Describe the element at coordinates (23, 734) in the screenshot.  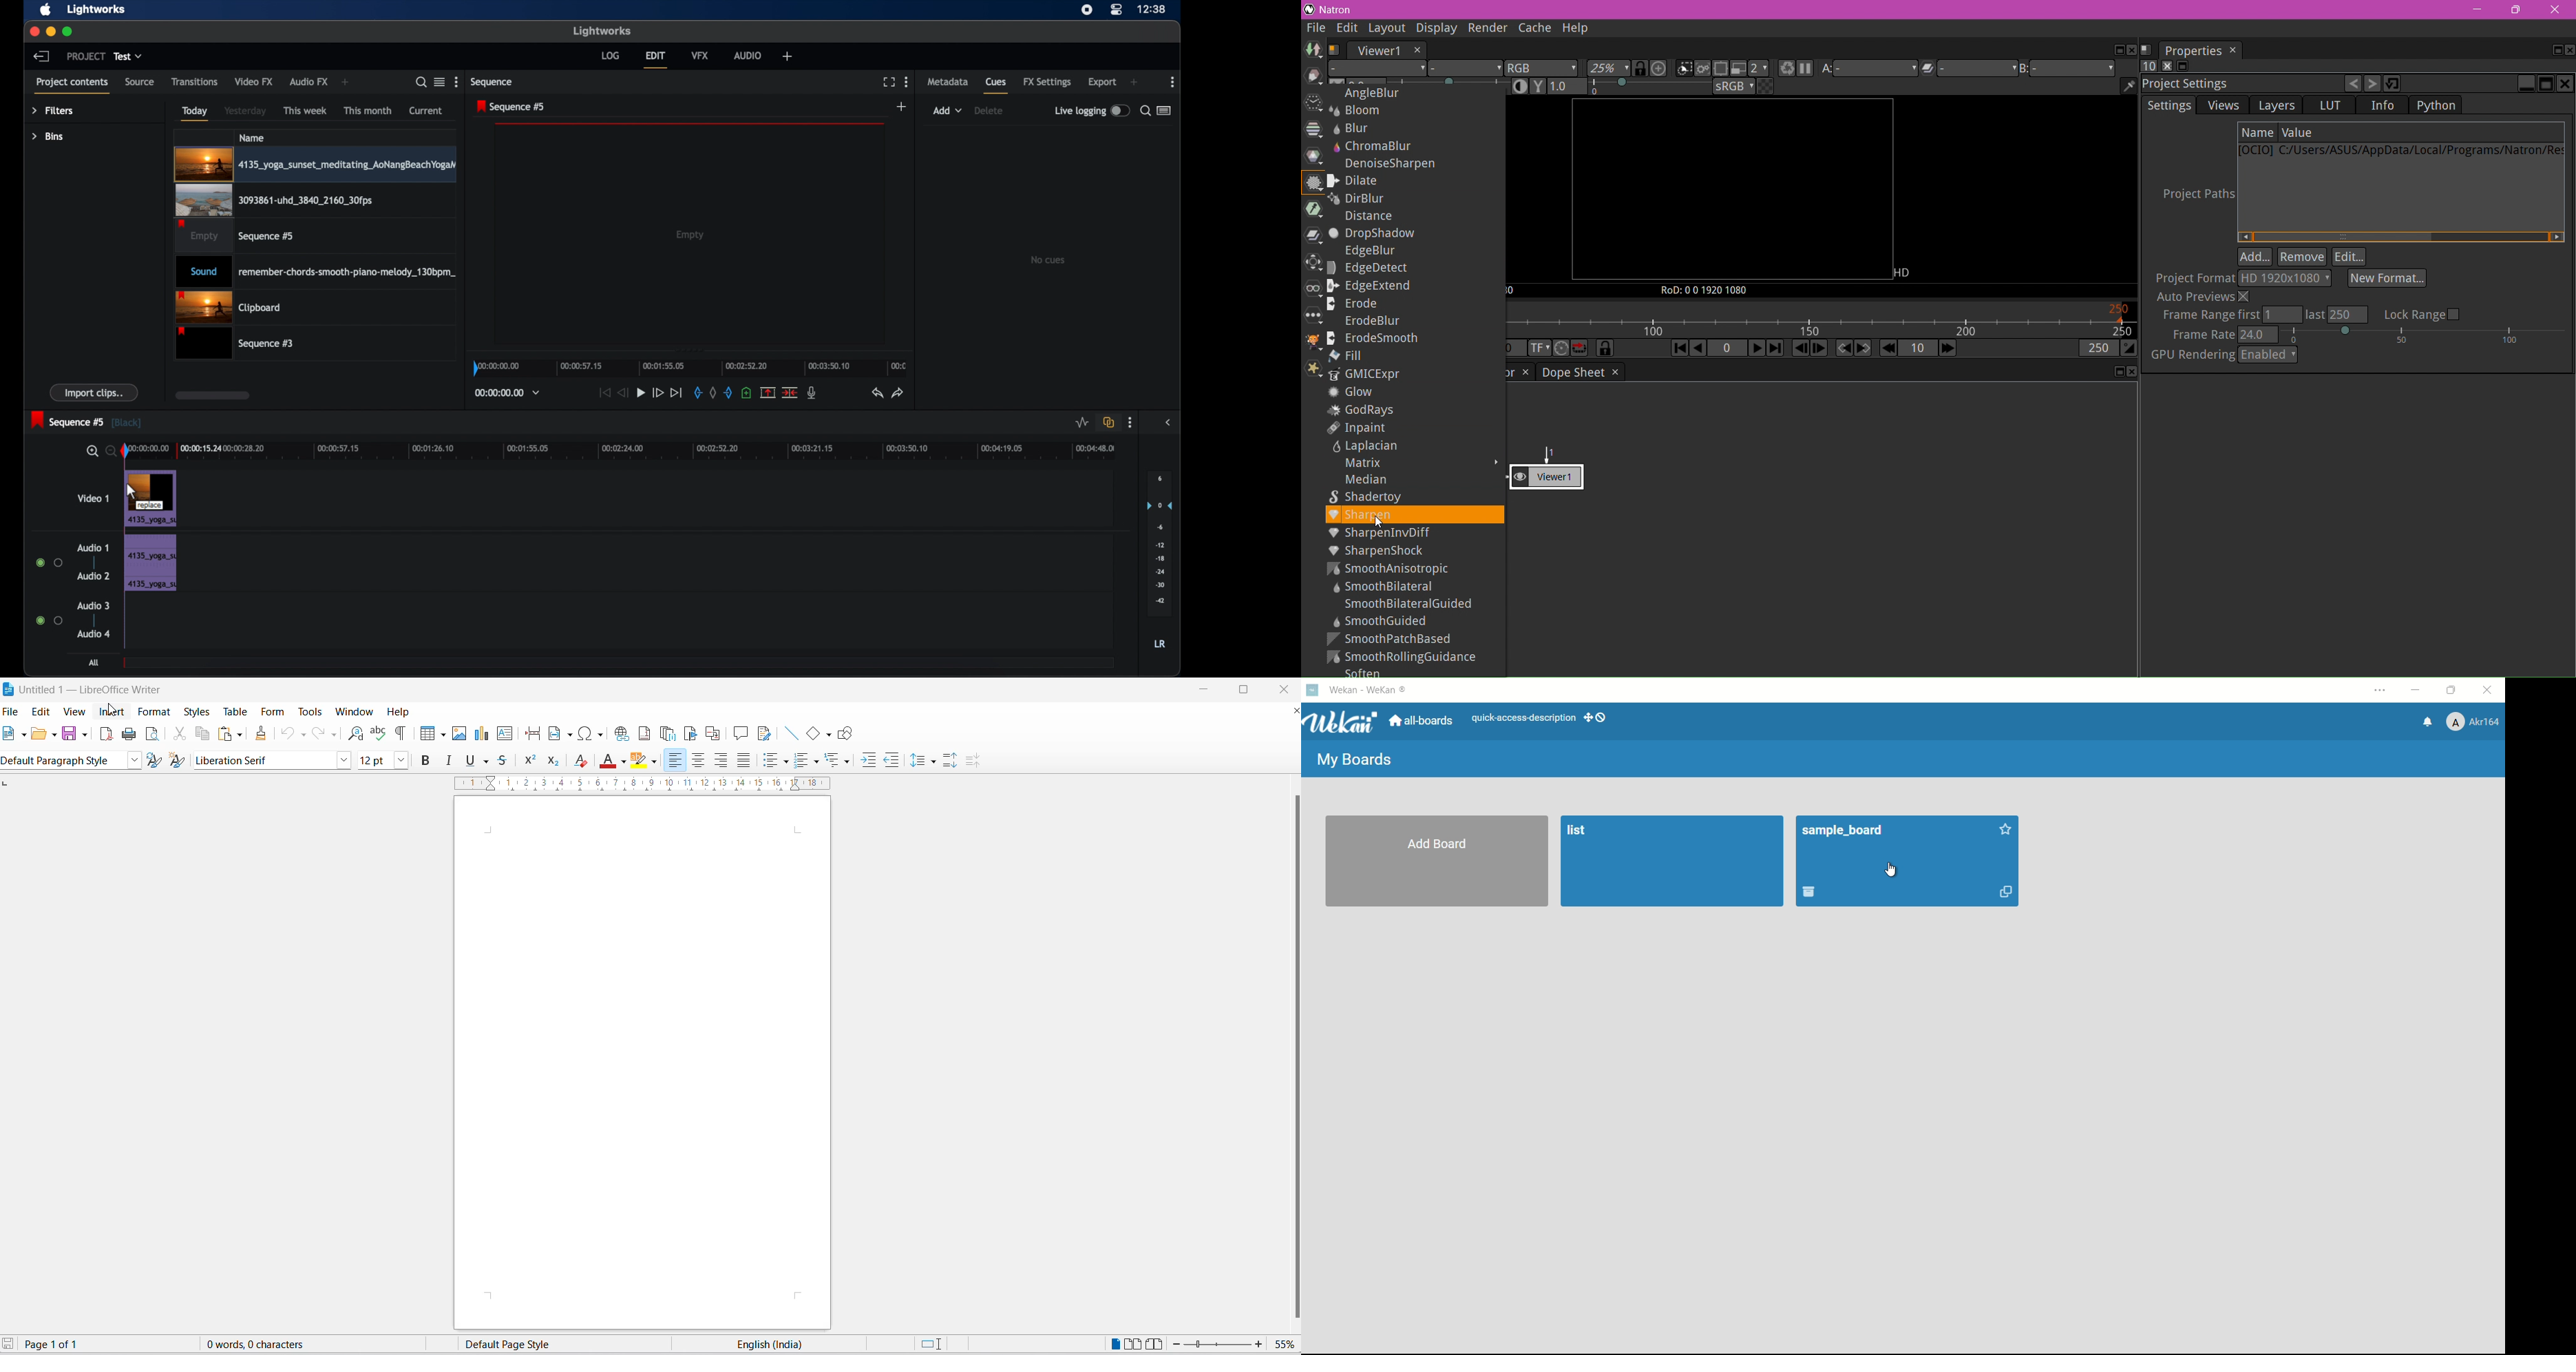
I see `new file options` at that location.